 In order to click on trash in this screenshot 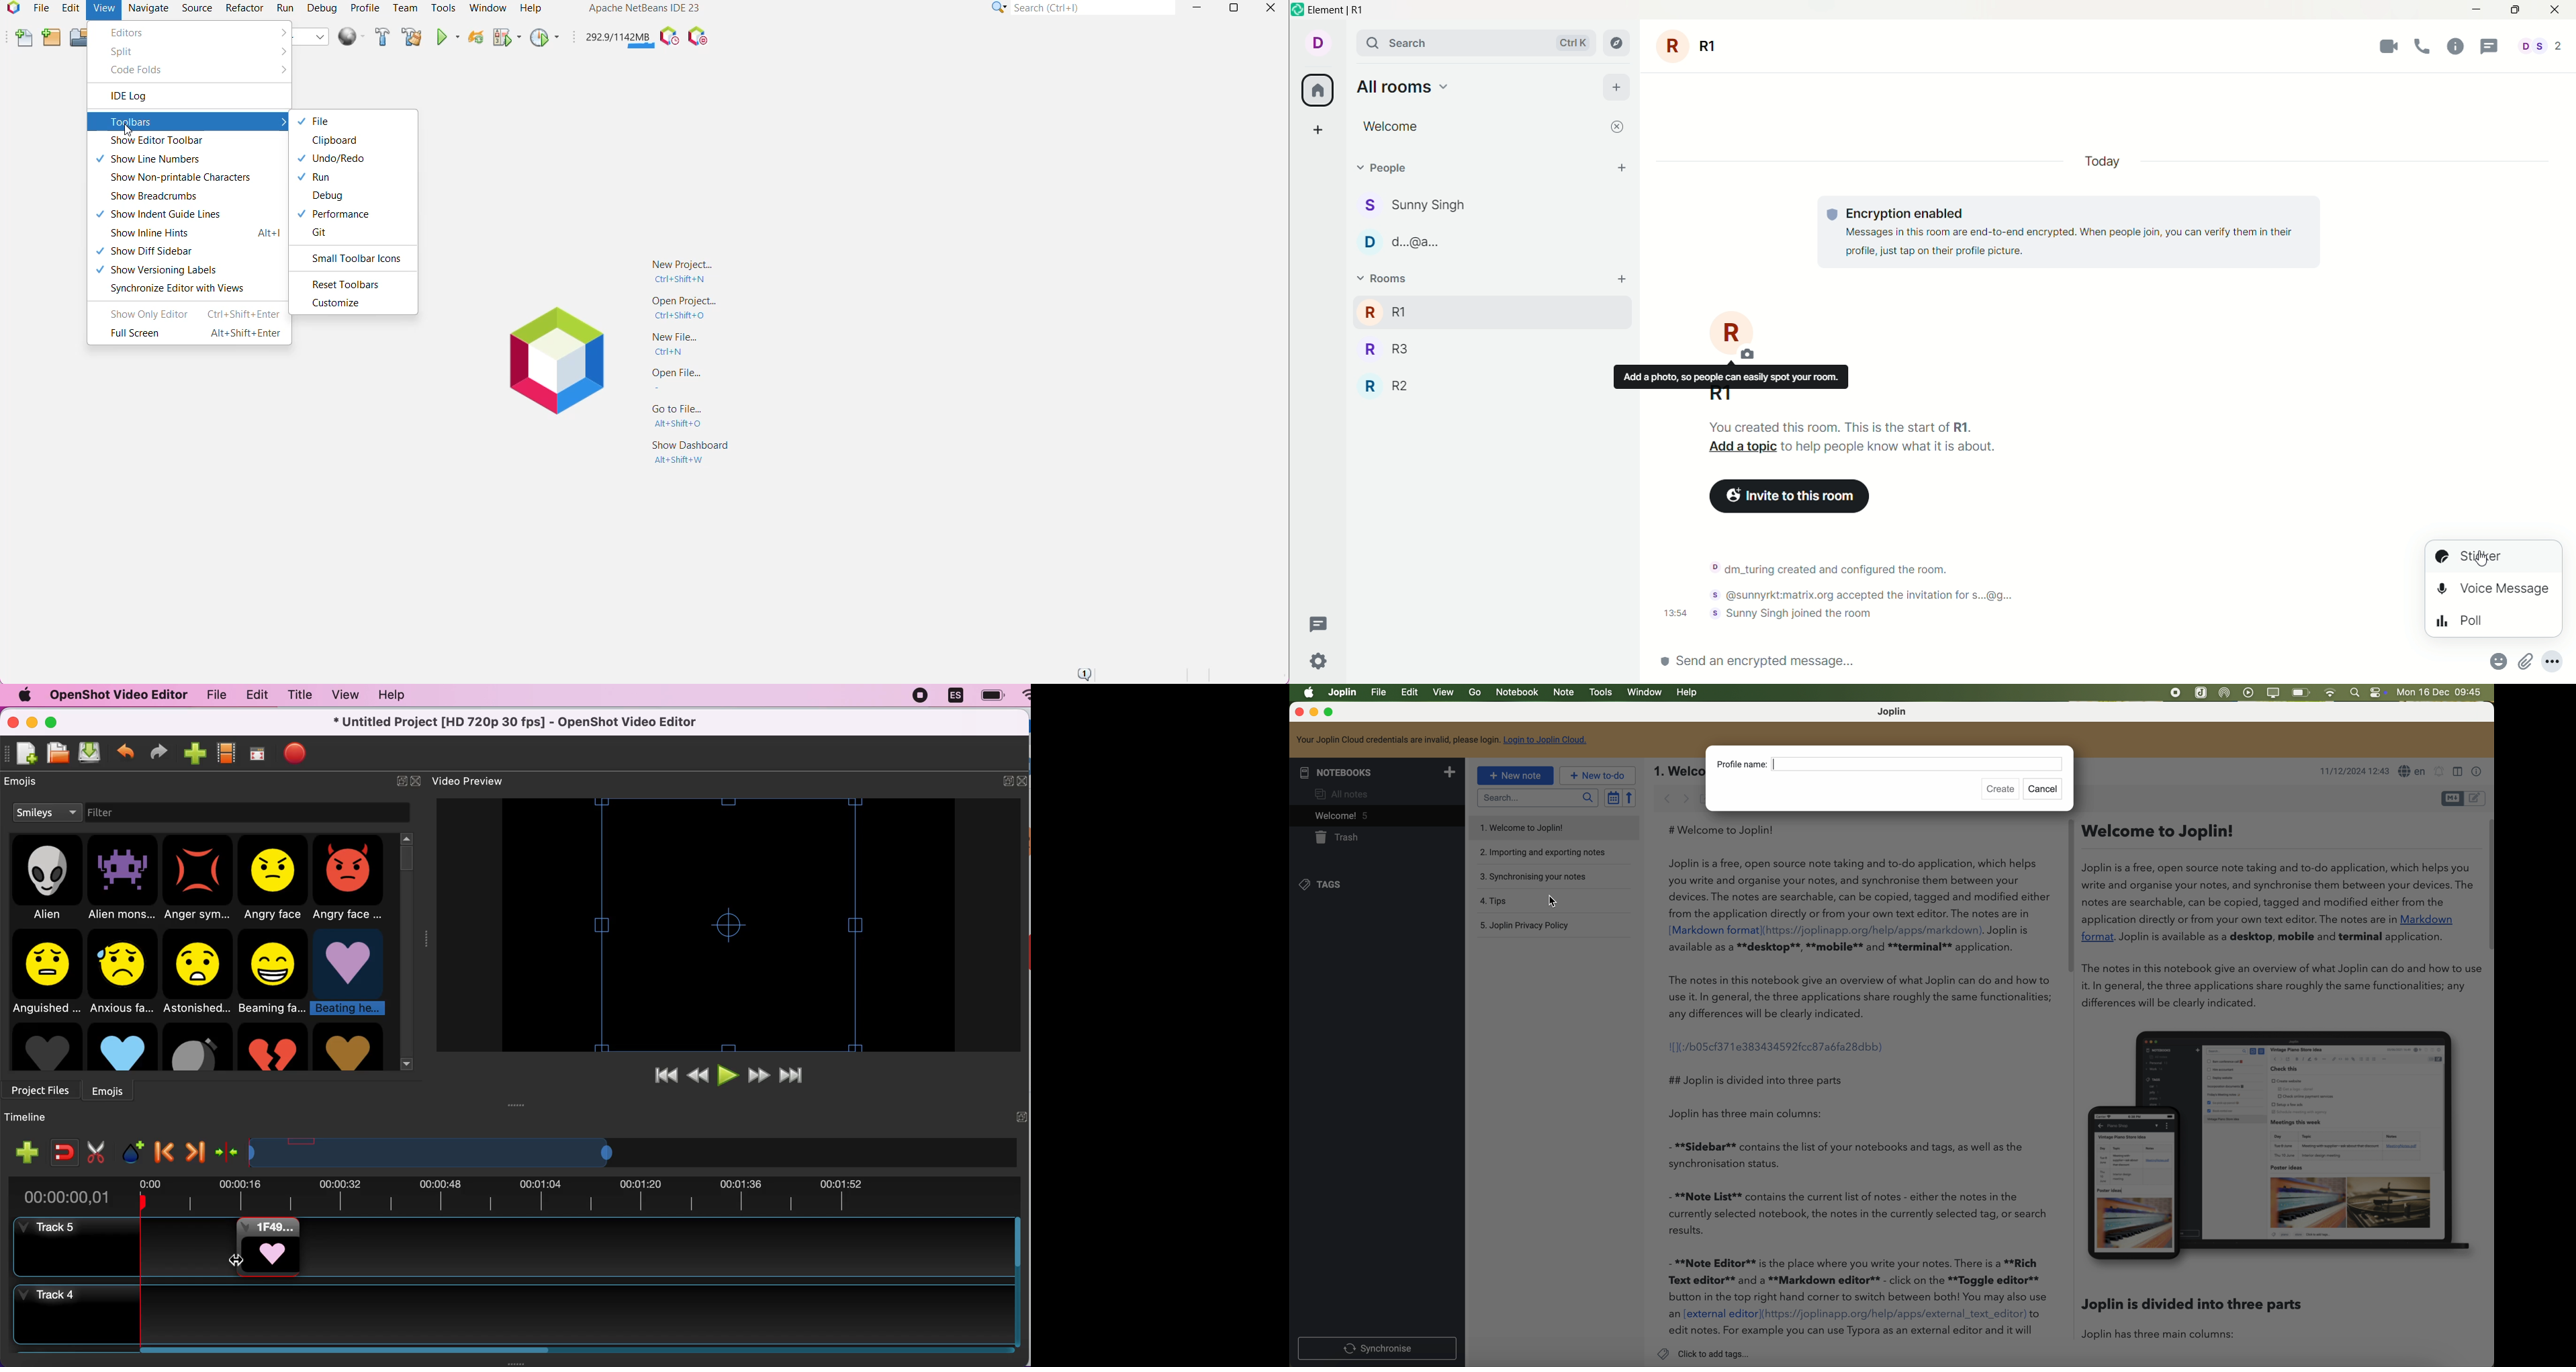, I will do `click(1339, 838)`.